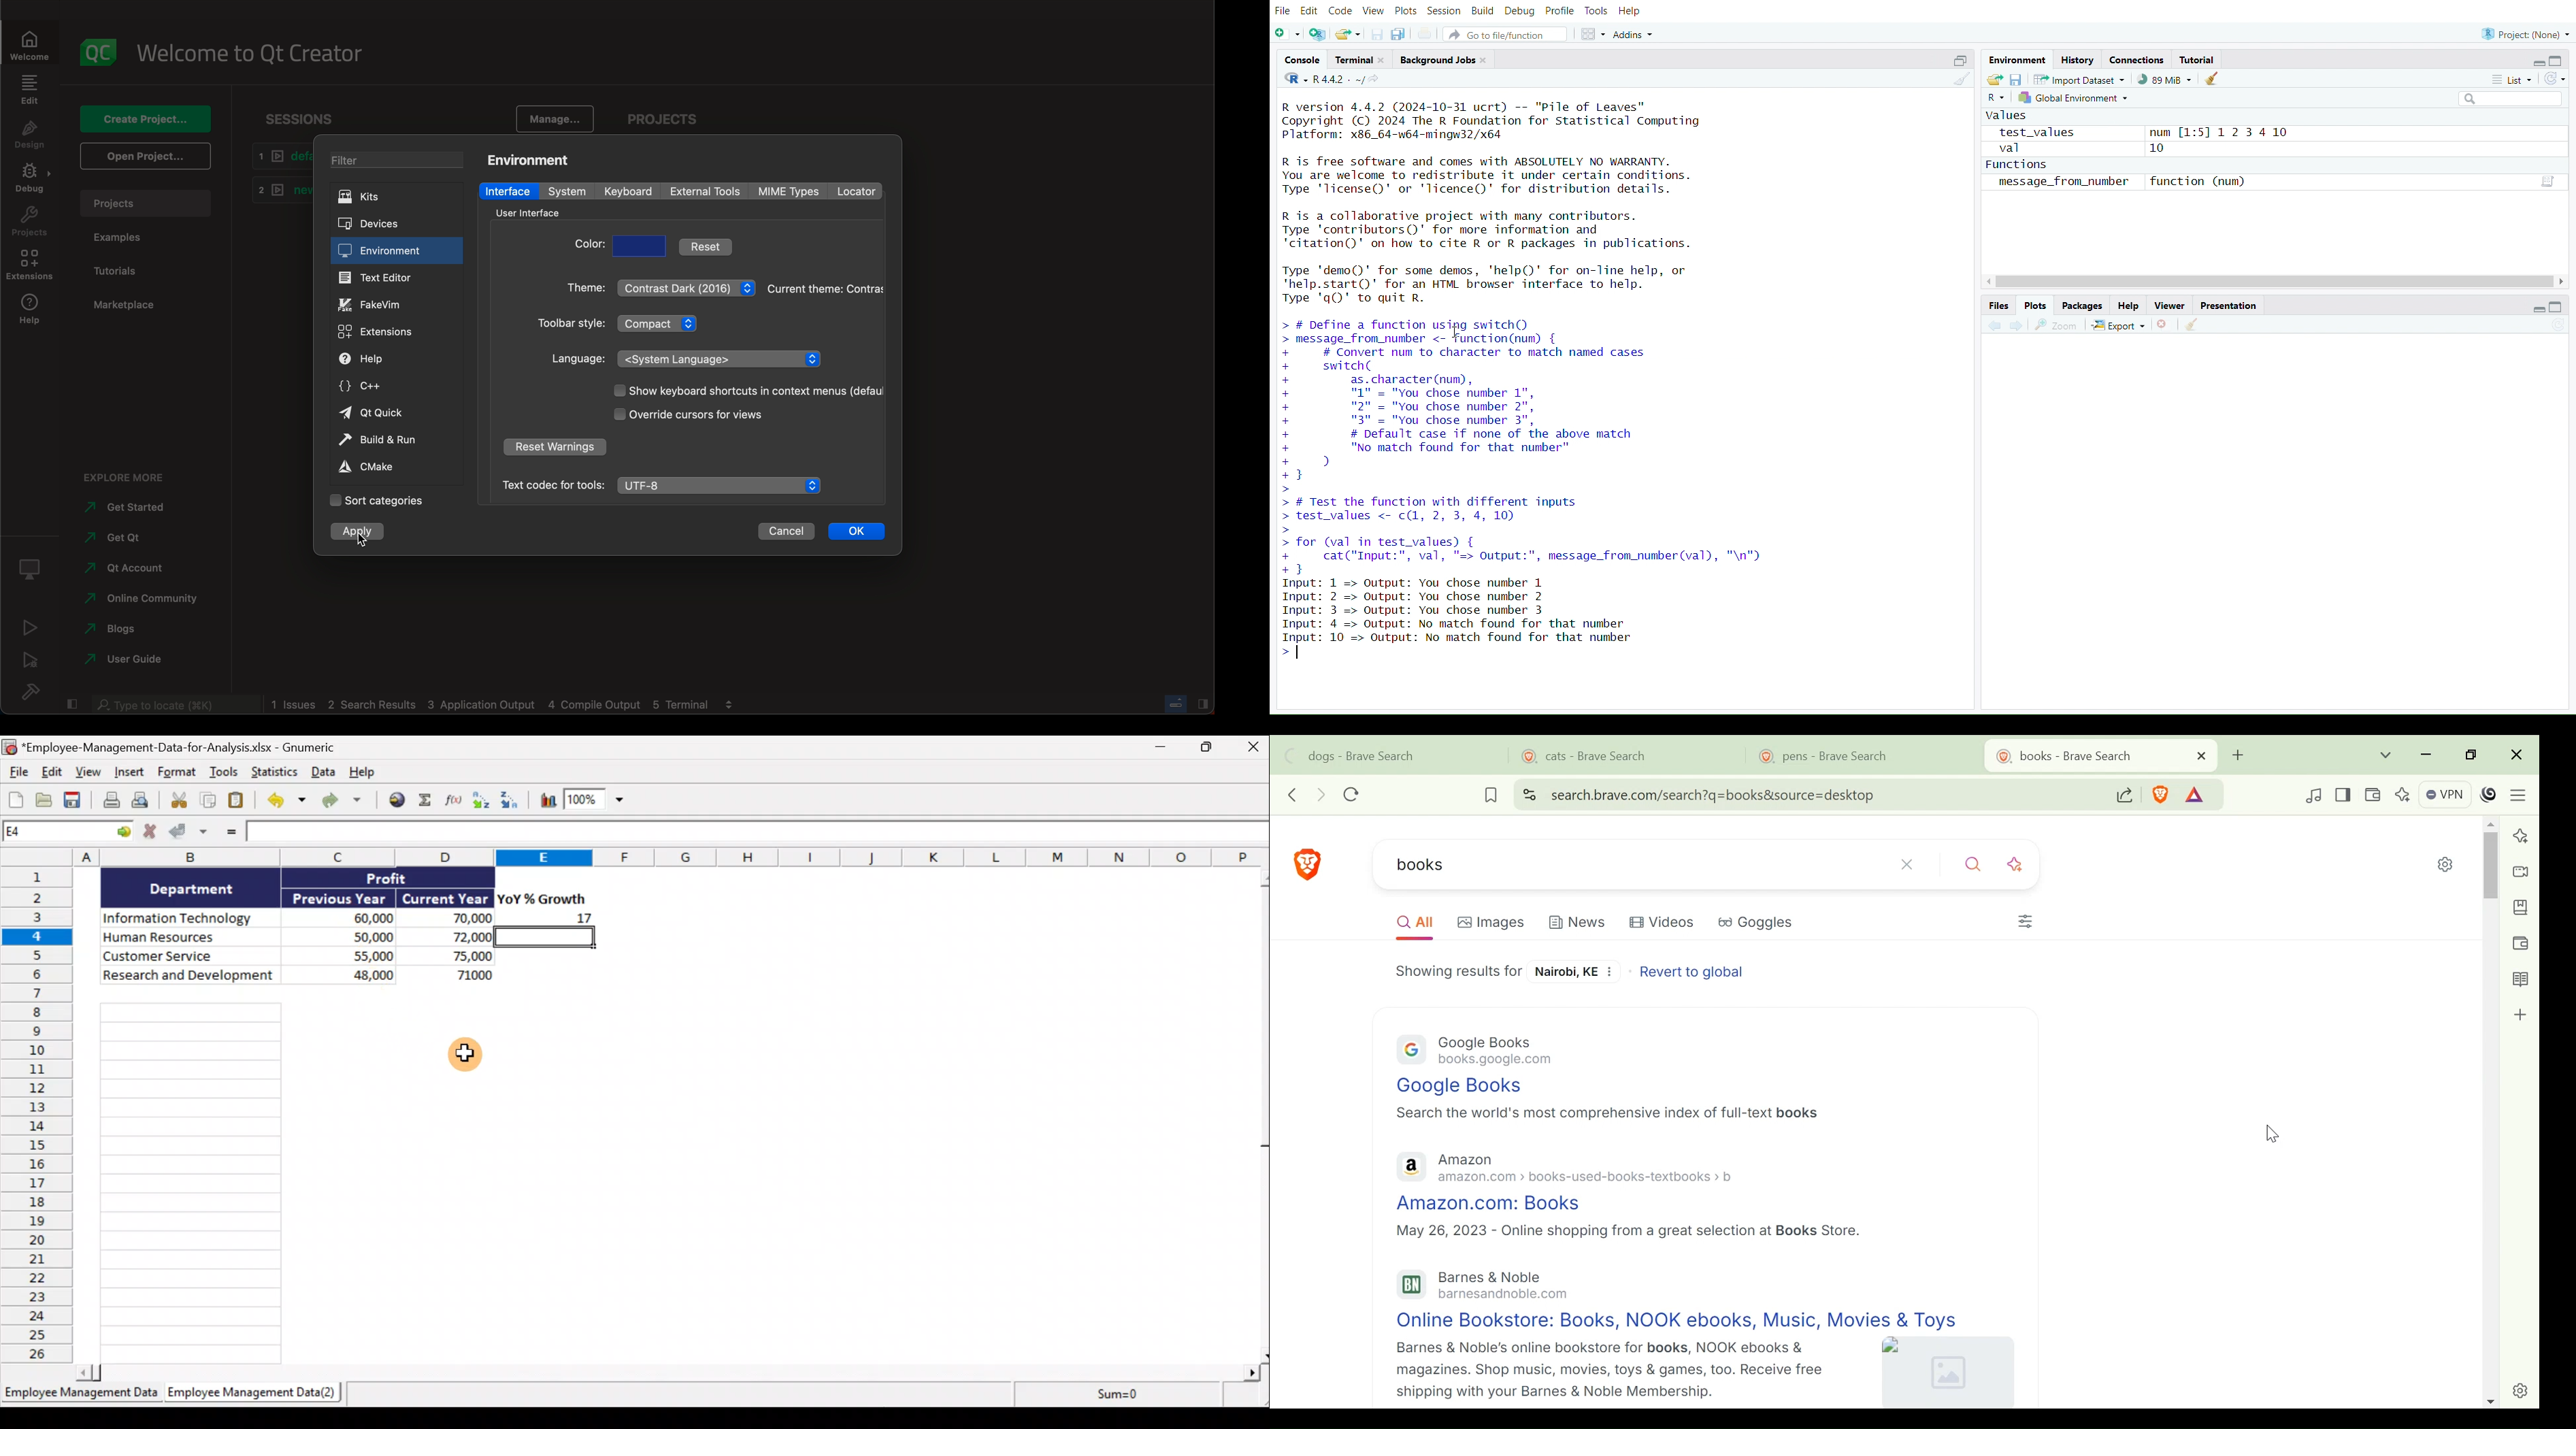 The height and width of the screenshot is (1456, 2576). Describe the element at coordinates (32, 659) in the screenshot. I see `run debug` at that location.